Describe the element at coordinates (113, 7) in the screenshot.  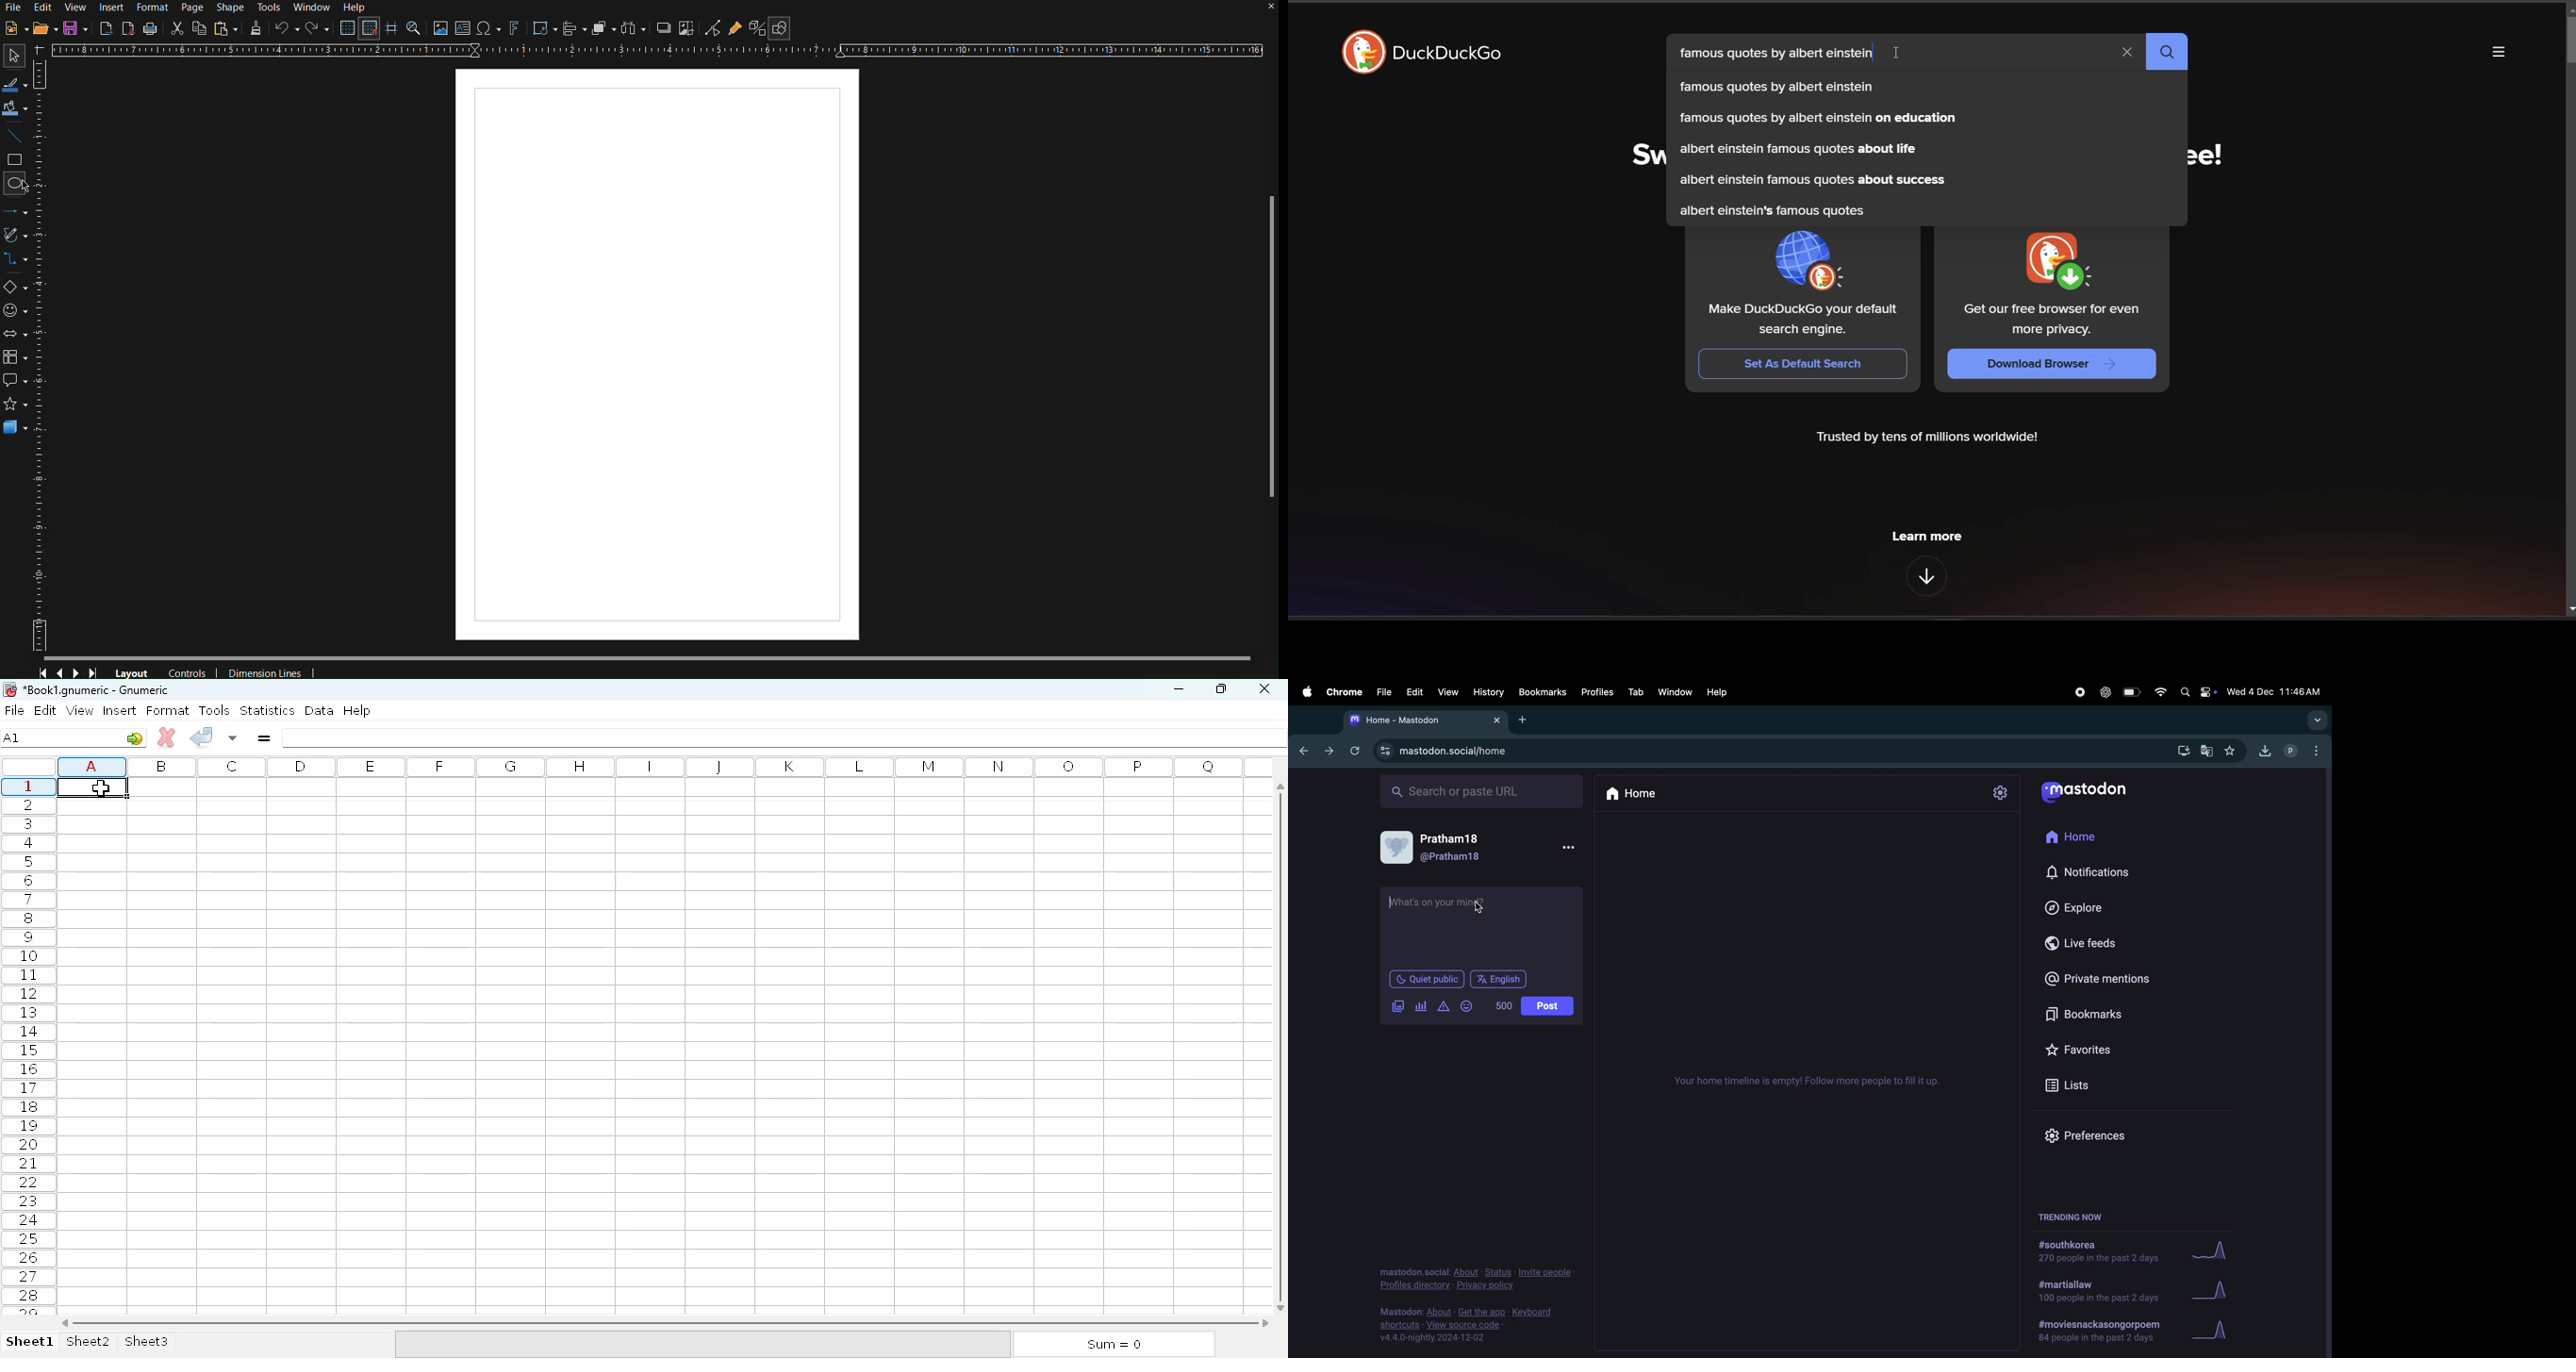
I see `Insert` at that location.